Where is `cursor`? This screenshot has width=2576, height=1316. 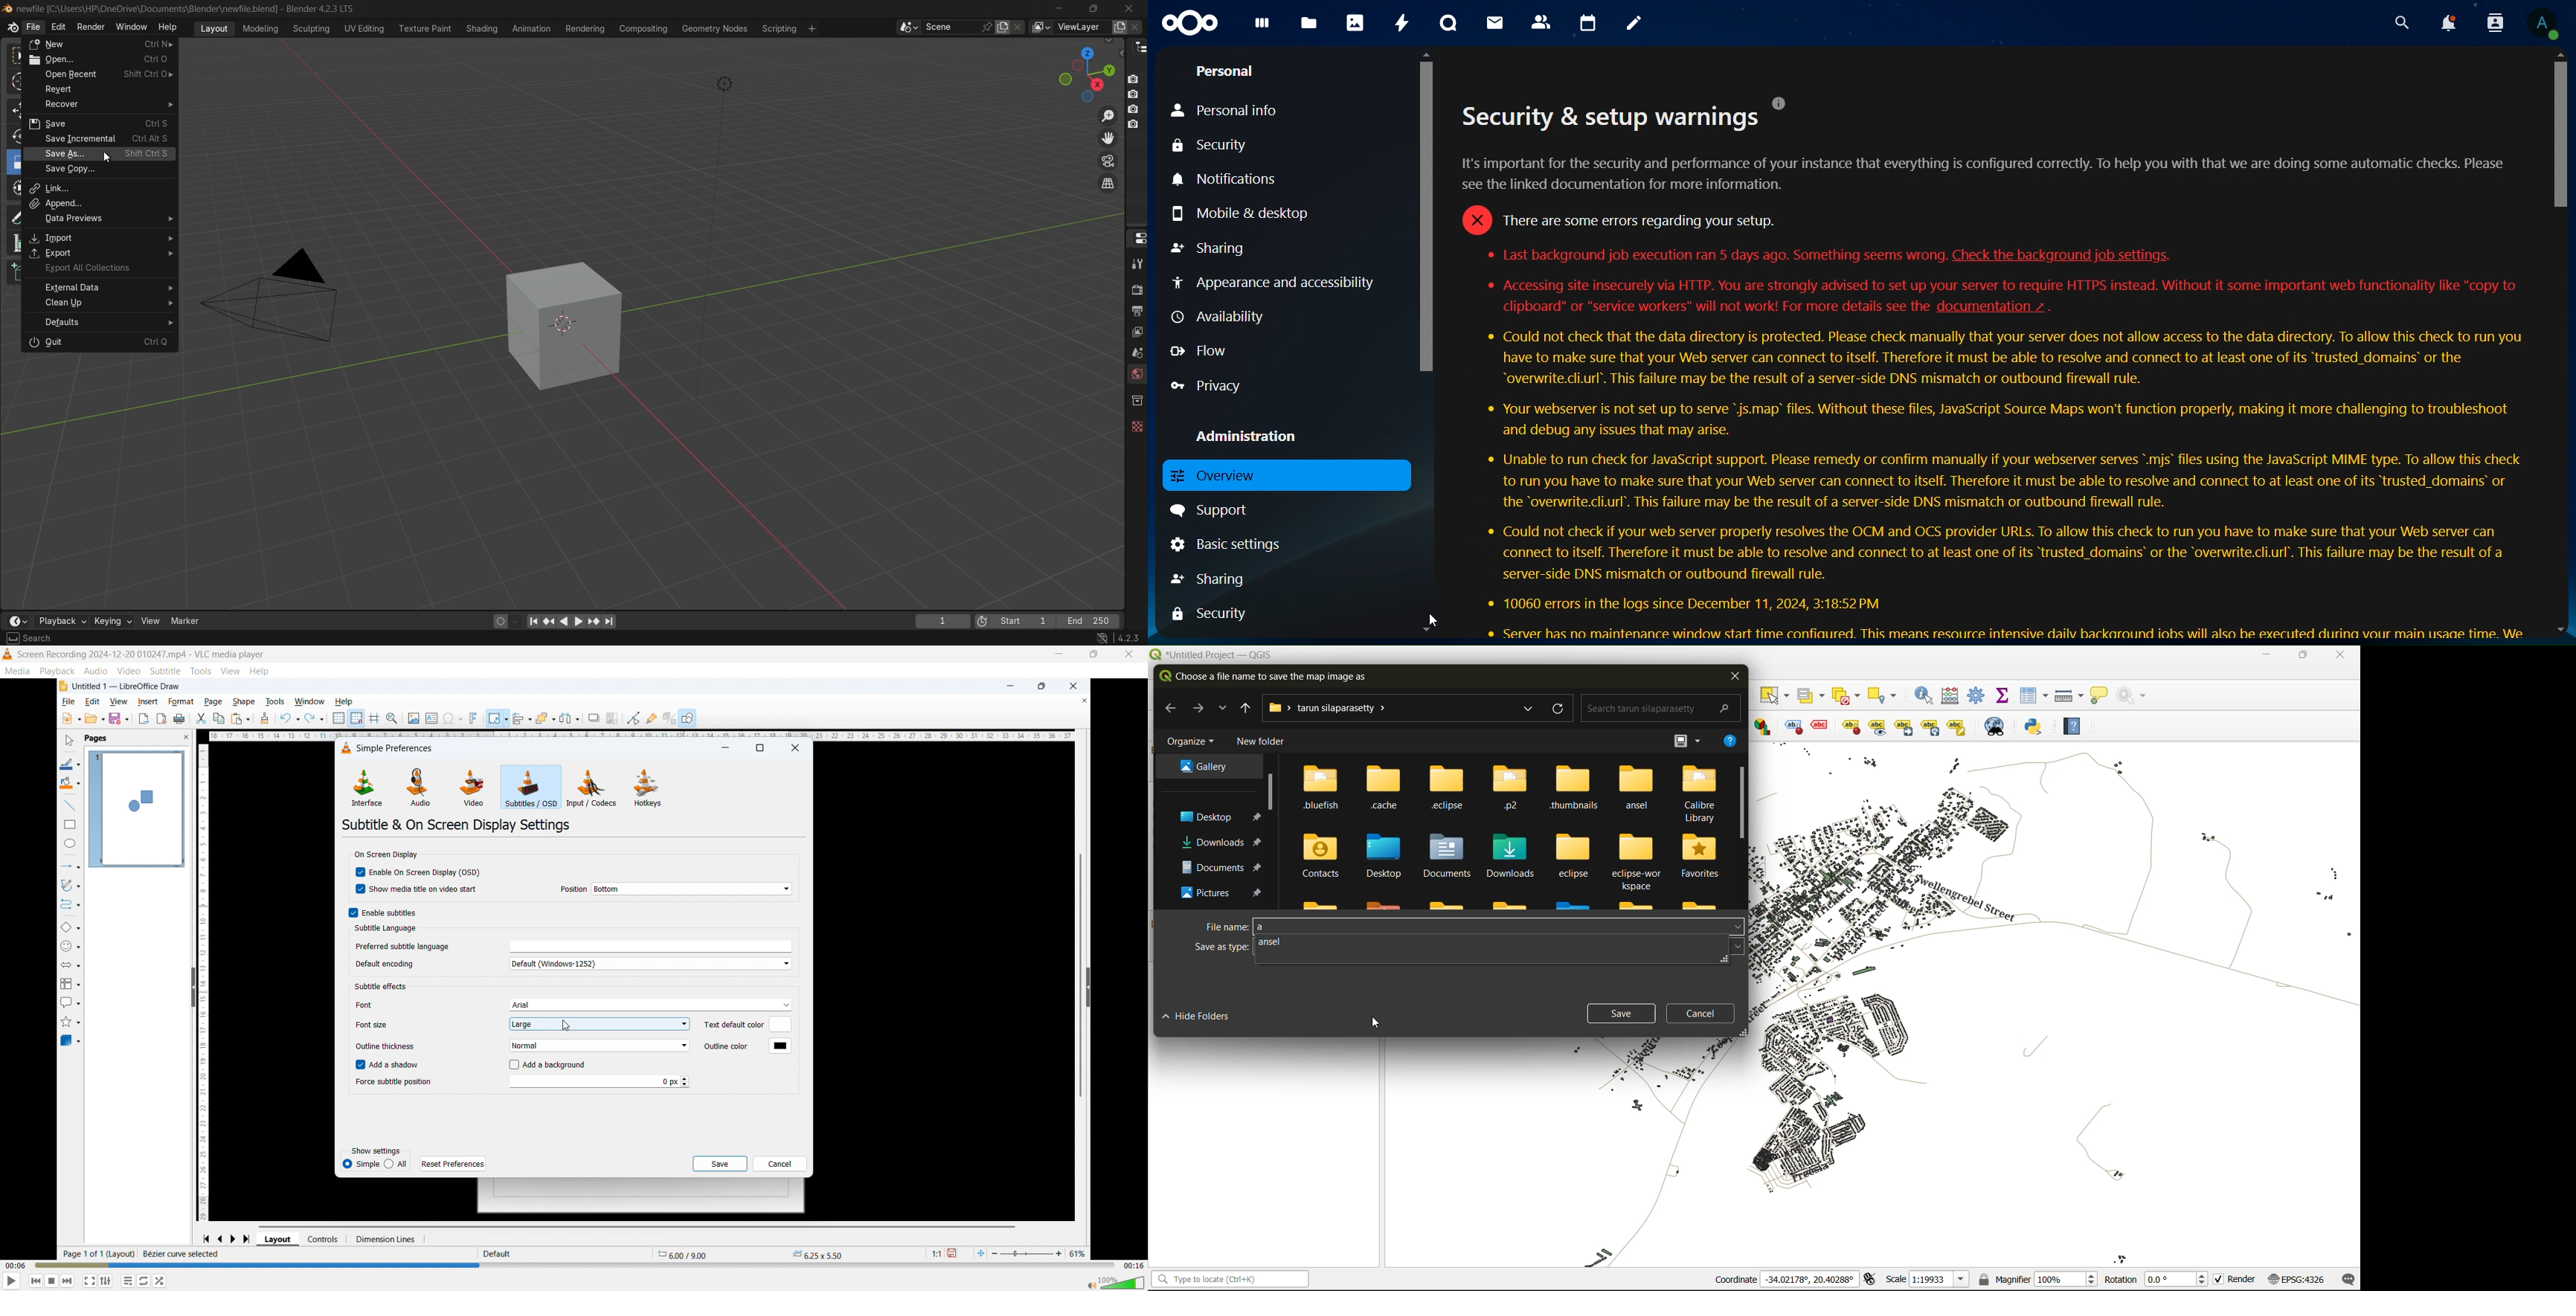
cursor is located at coordinates (13, 84).